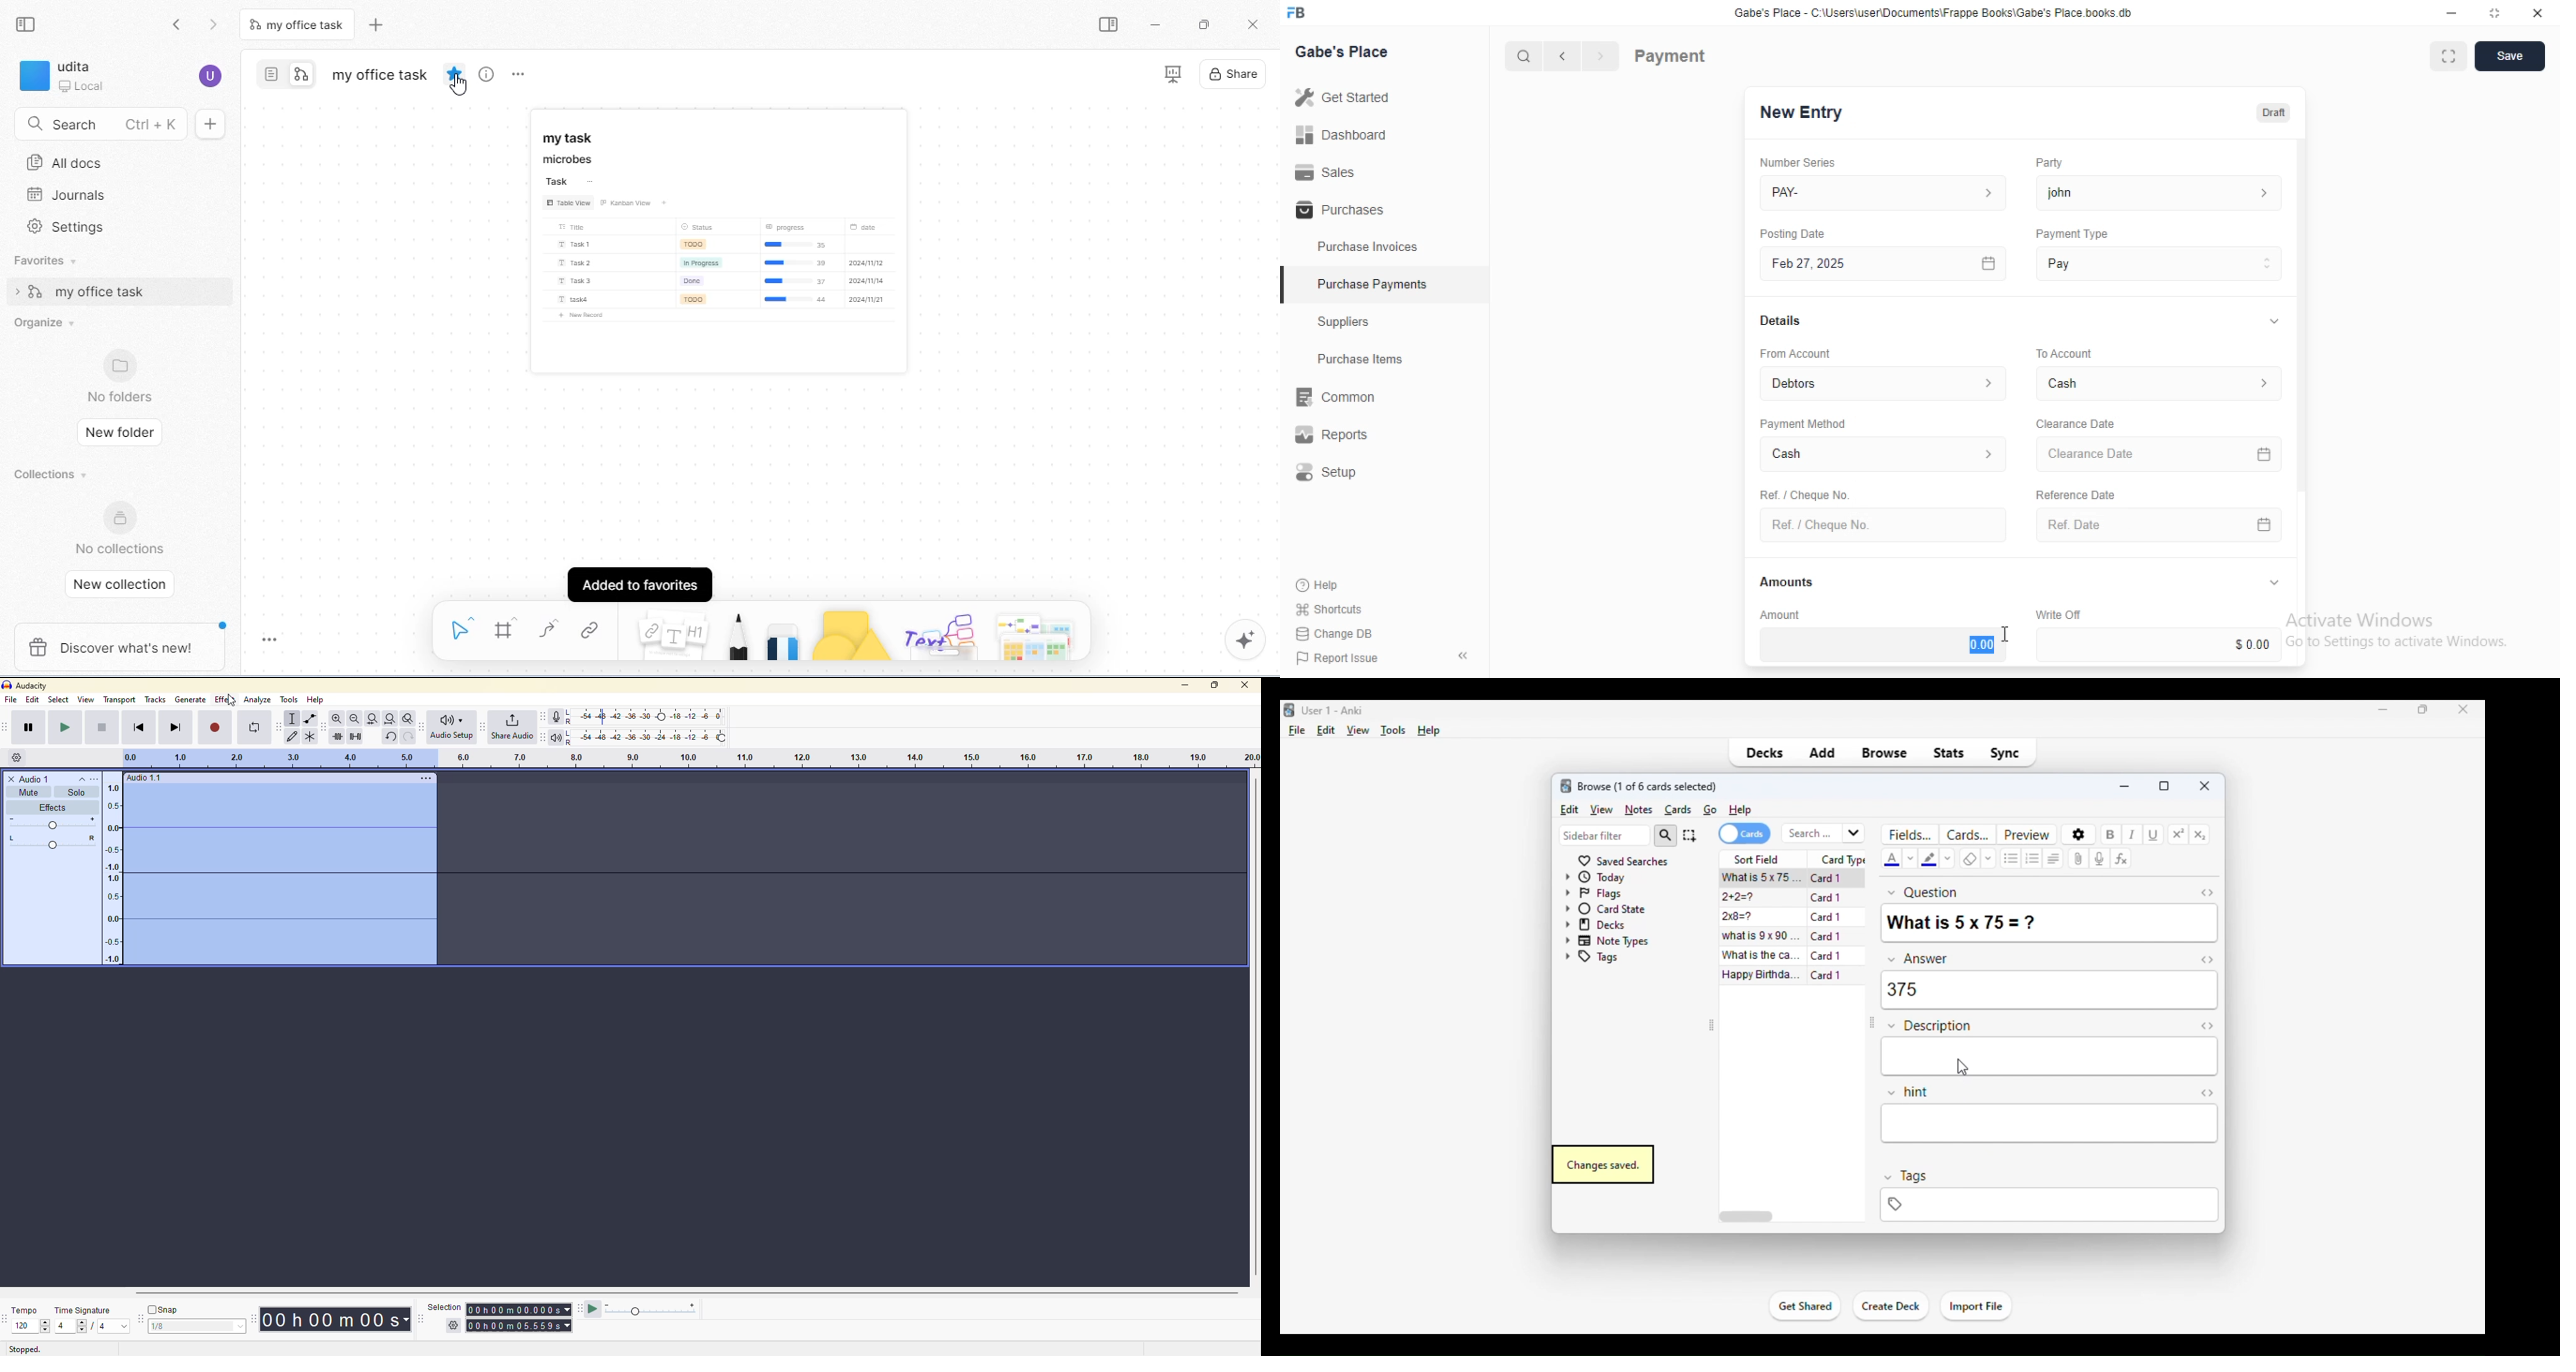 This screenshot has height=1372, width=2576. Describe the element at coordinates (1762, 955) in the screenshot. I see `what is the capital of France?` at that location.